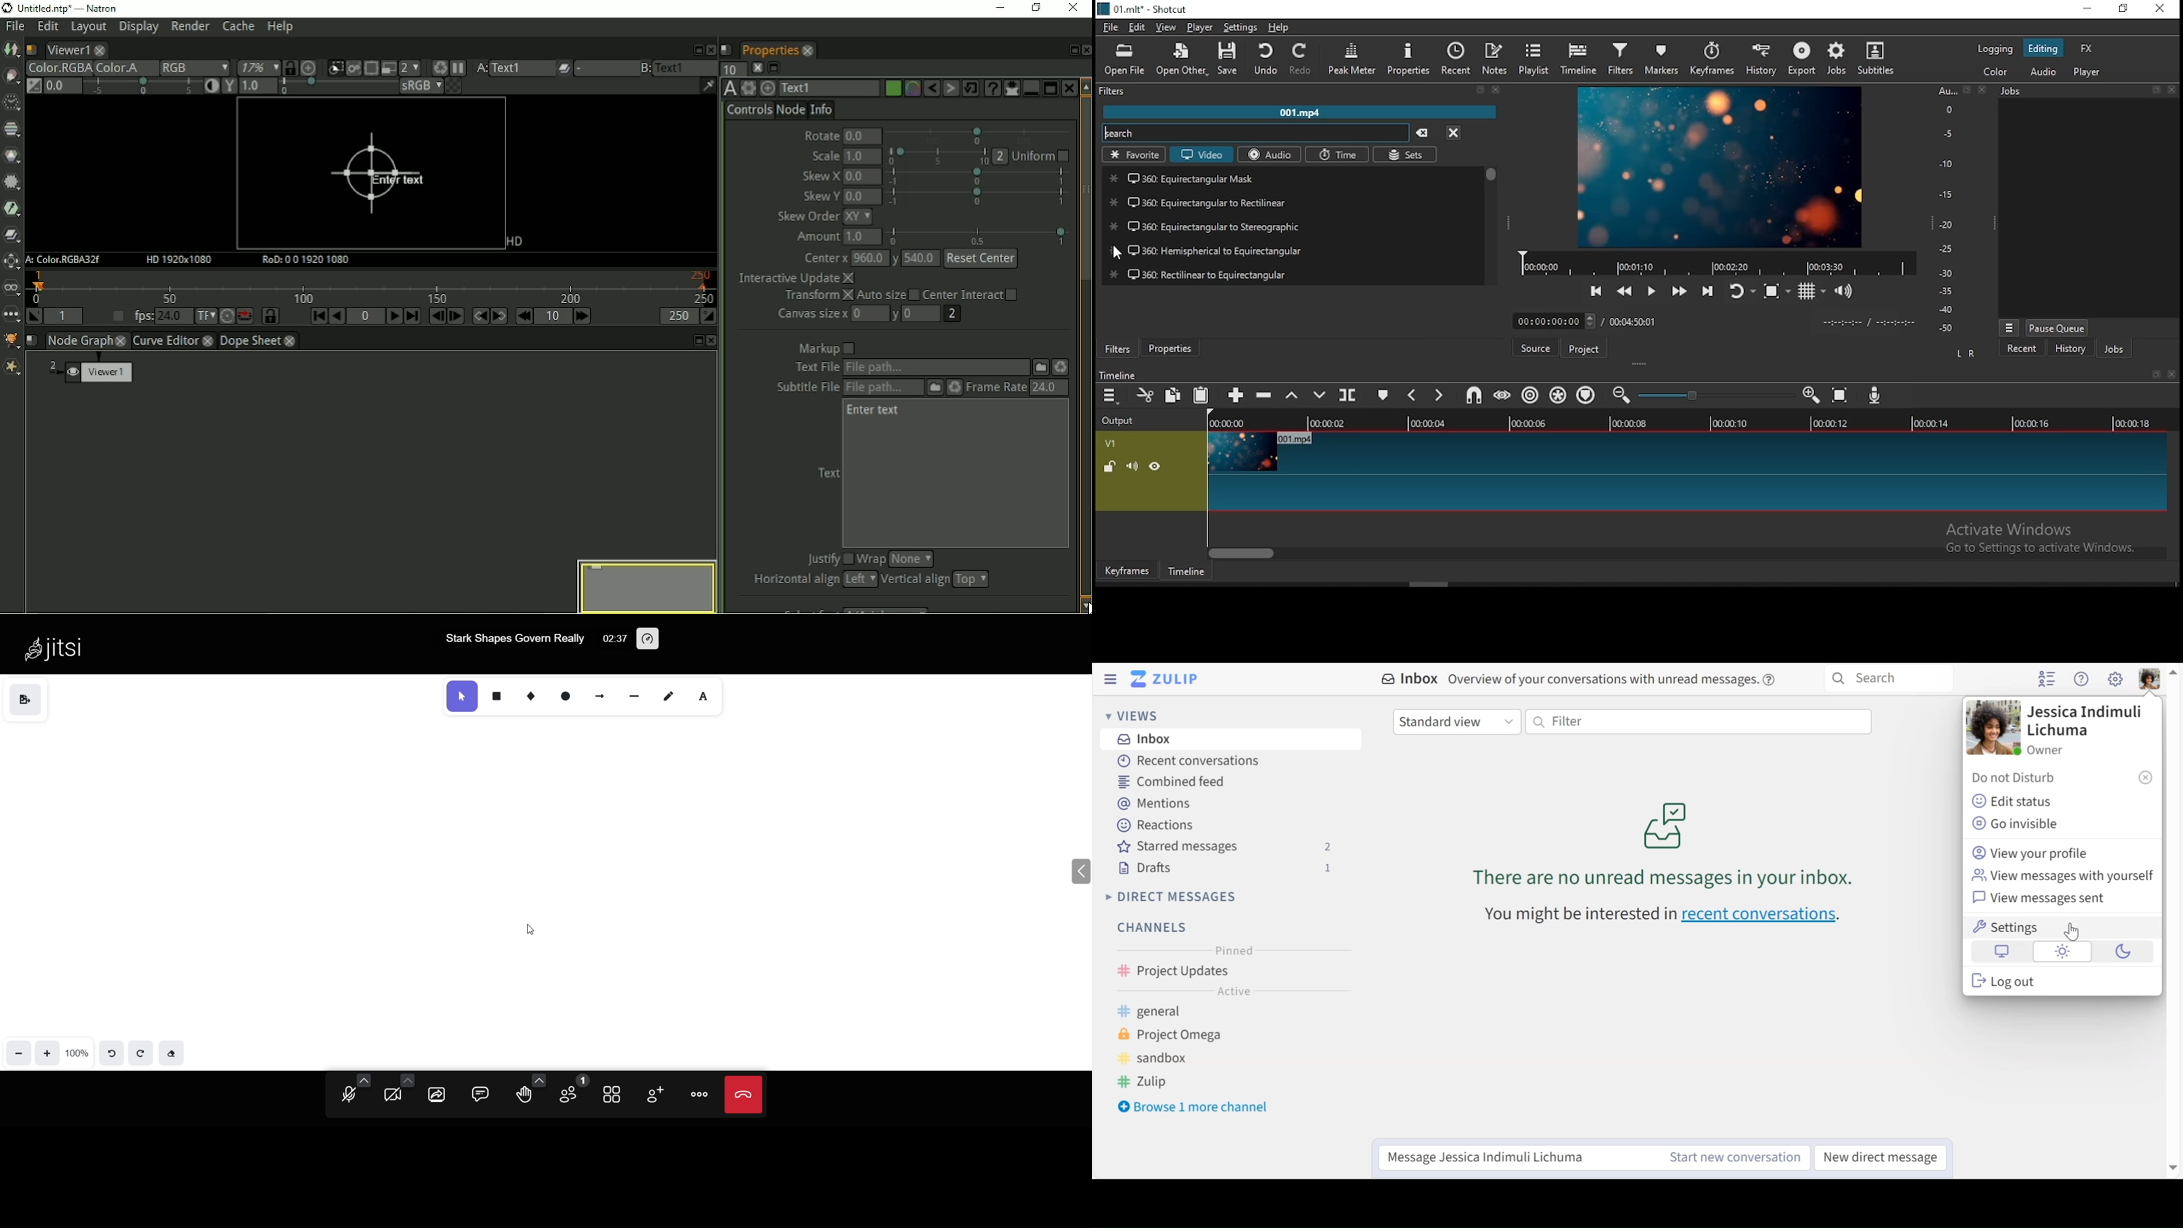 The width and height of the screenshot is (2184, 1232). What do you see at coordinates (93, 374) in the screenshot?
I see `Viewer 1` at bounding box center [93, 374].